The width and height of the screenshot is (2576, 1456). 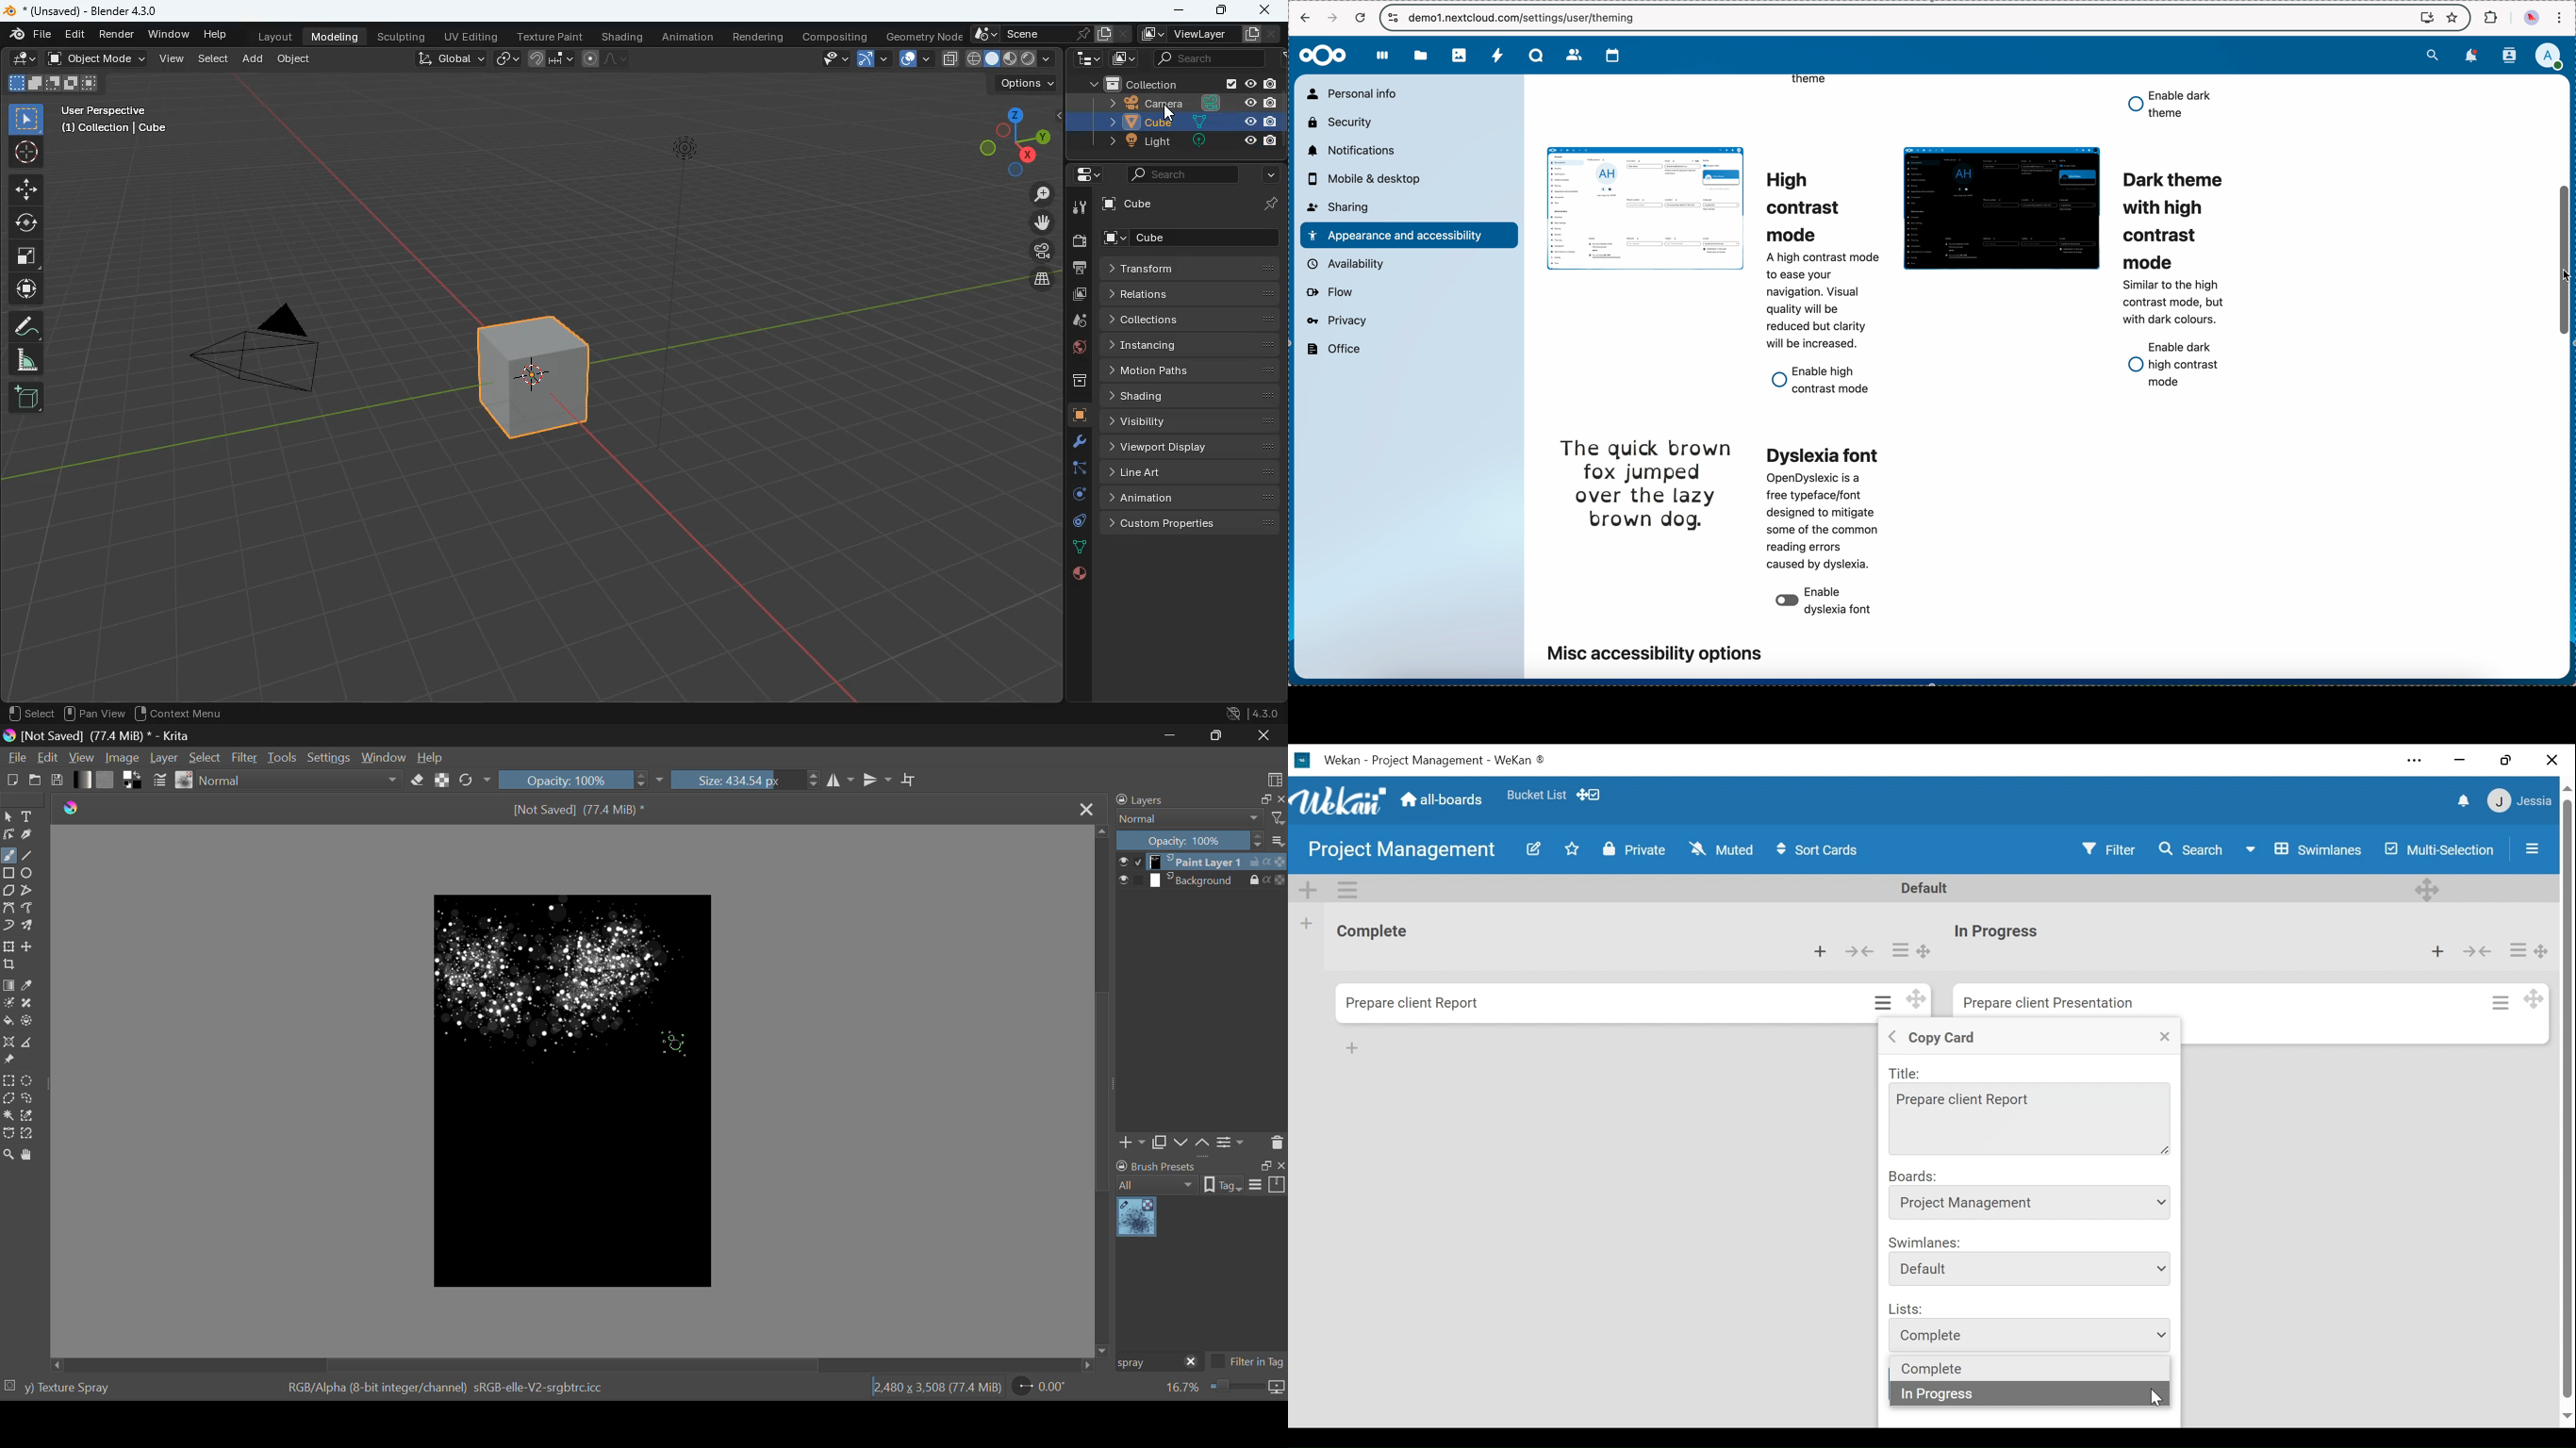 I want to click on availability, so click(x=1347, y=263).